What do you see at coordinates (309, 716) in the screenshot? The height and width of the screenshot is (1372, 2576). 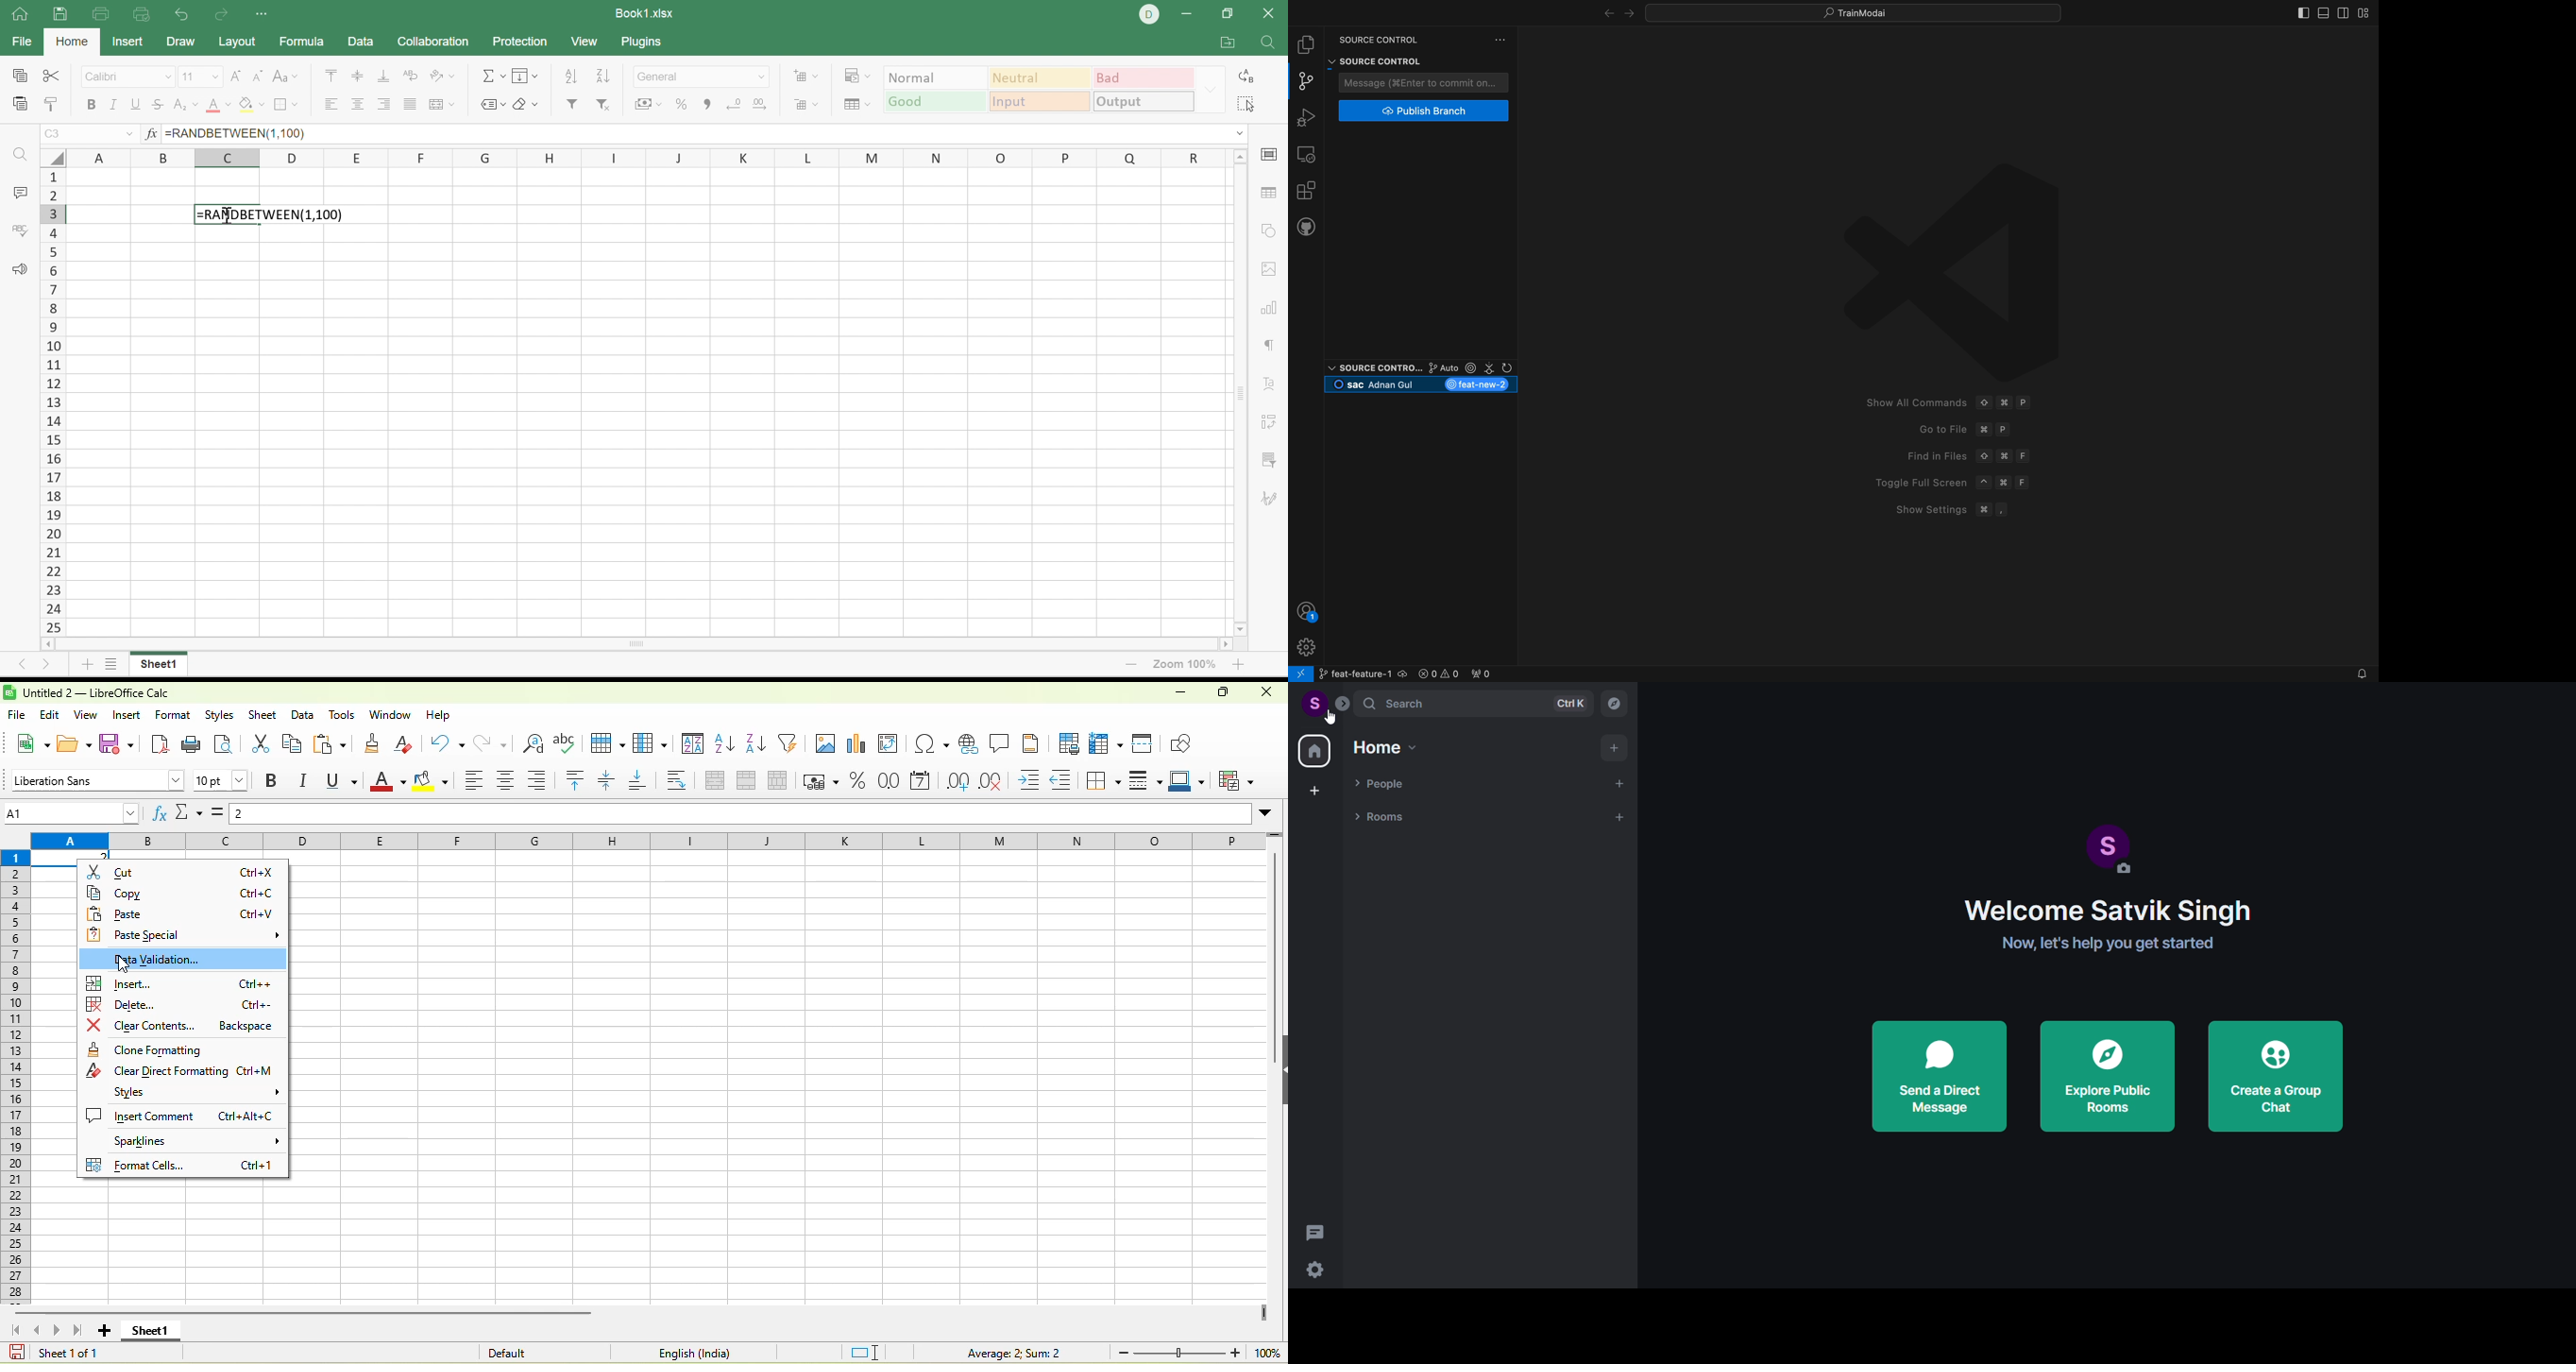 I see `data` at bounding box center [309, 716].